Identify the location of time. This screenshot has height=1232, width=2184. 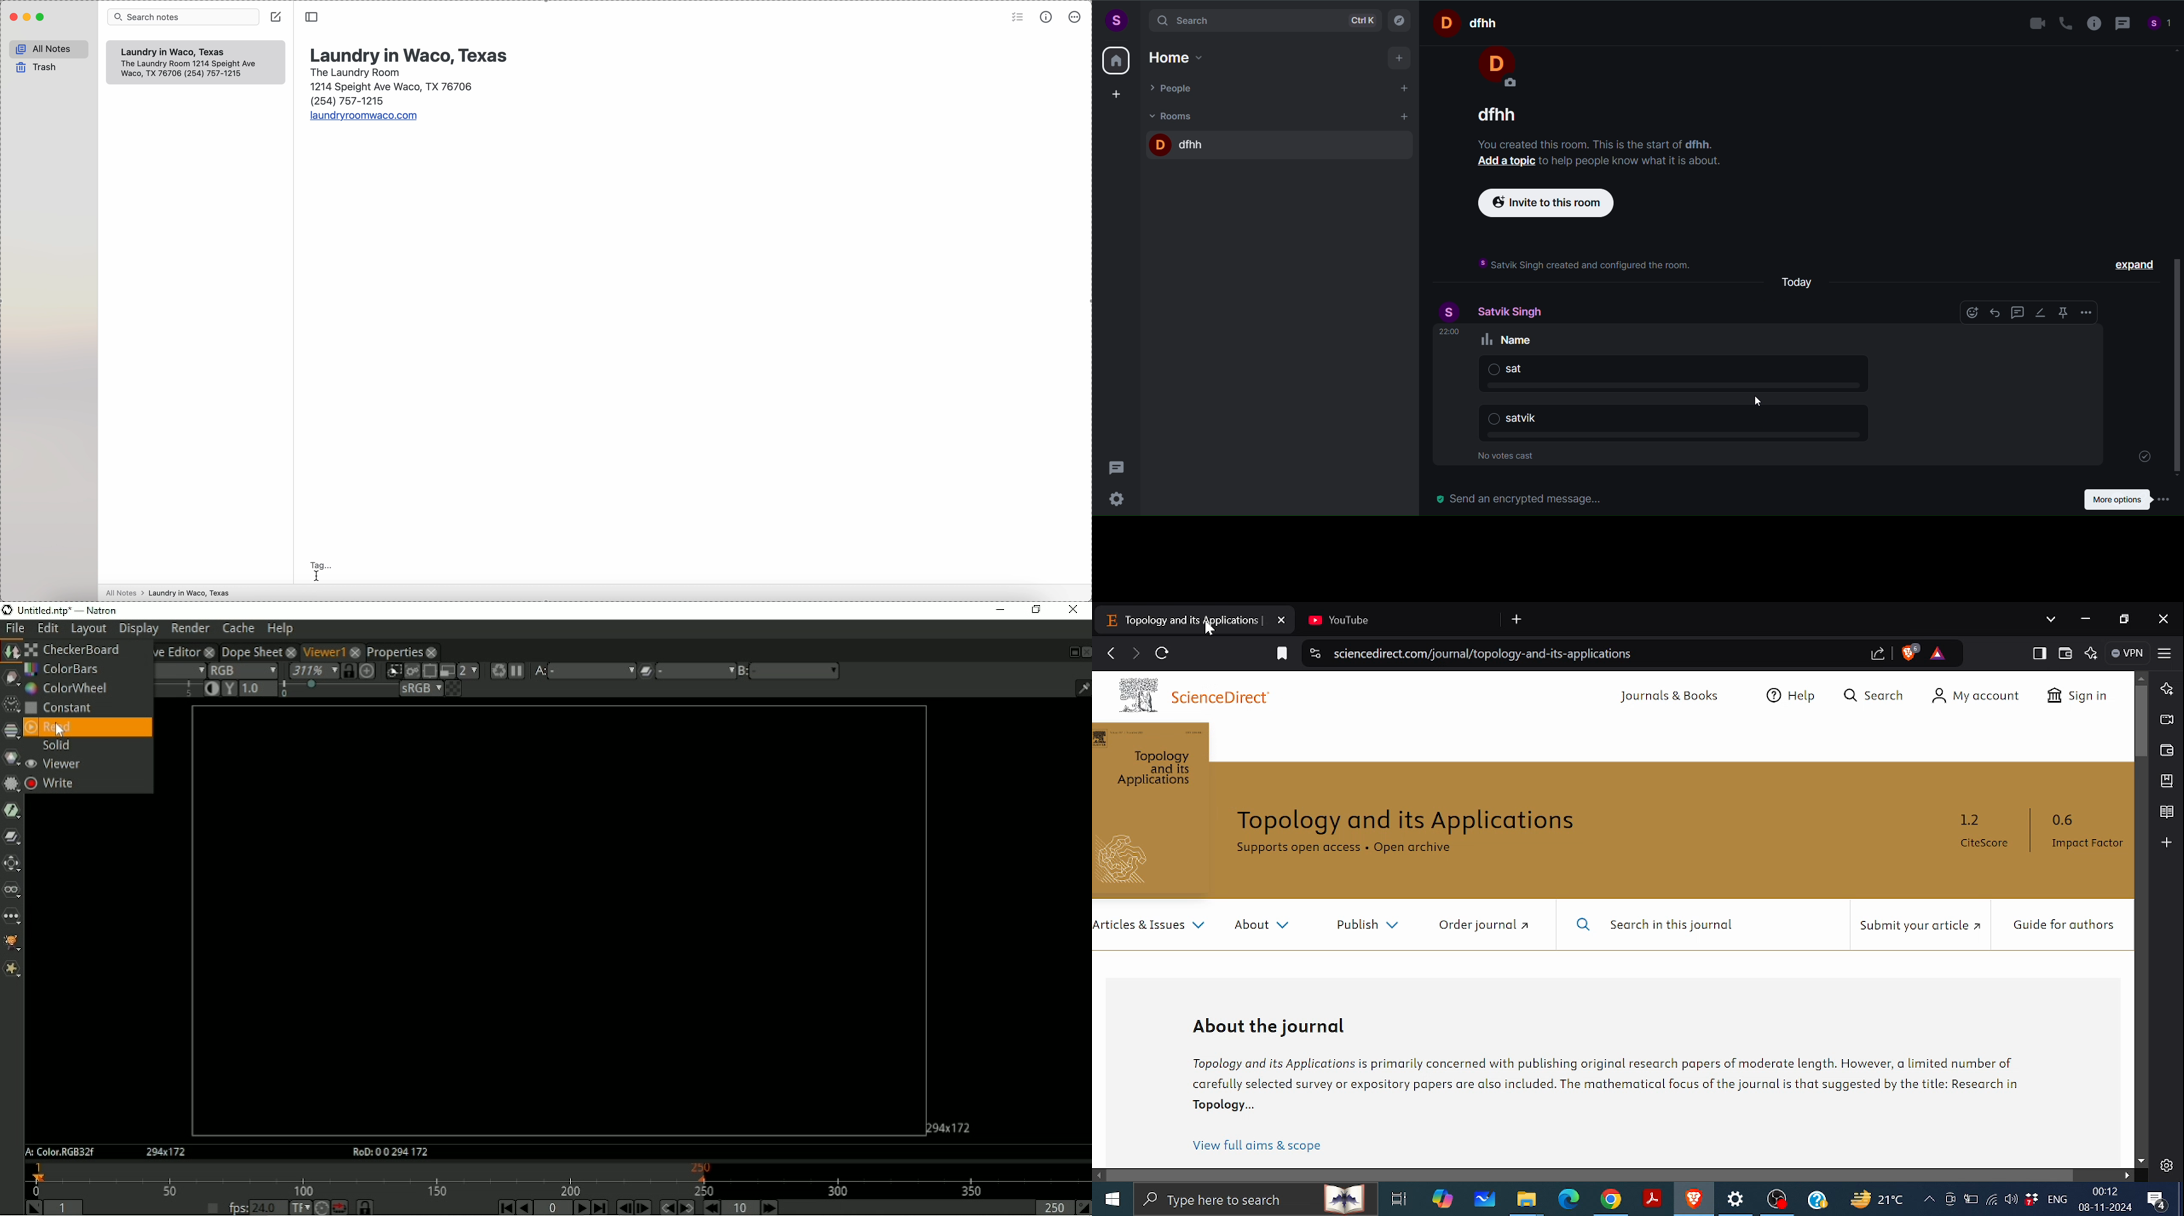
(1450, 332).